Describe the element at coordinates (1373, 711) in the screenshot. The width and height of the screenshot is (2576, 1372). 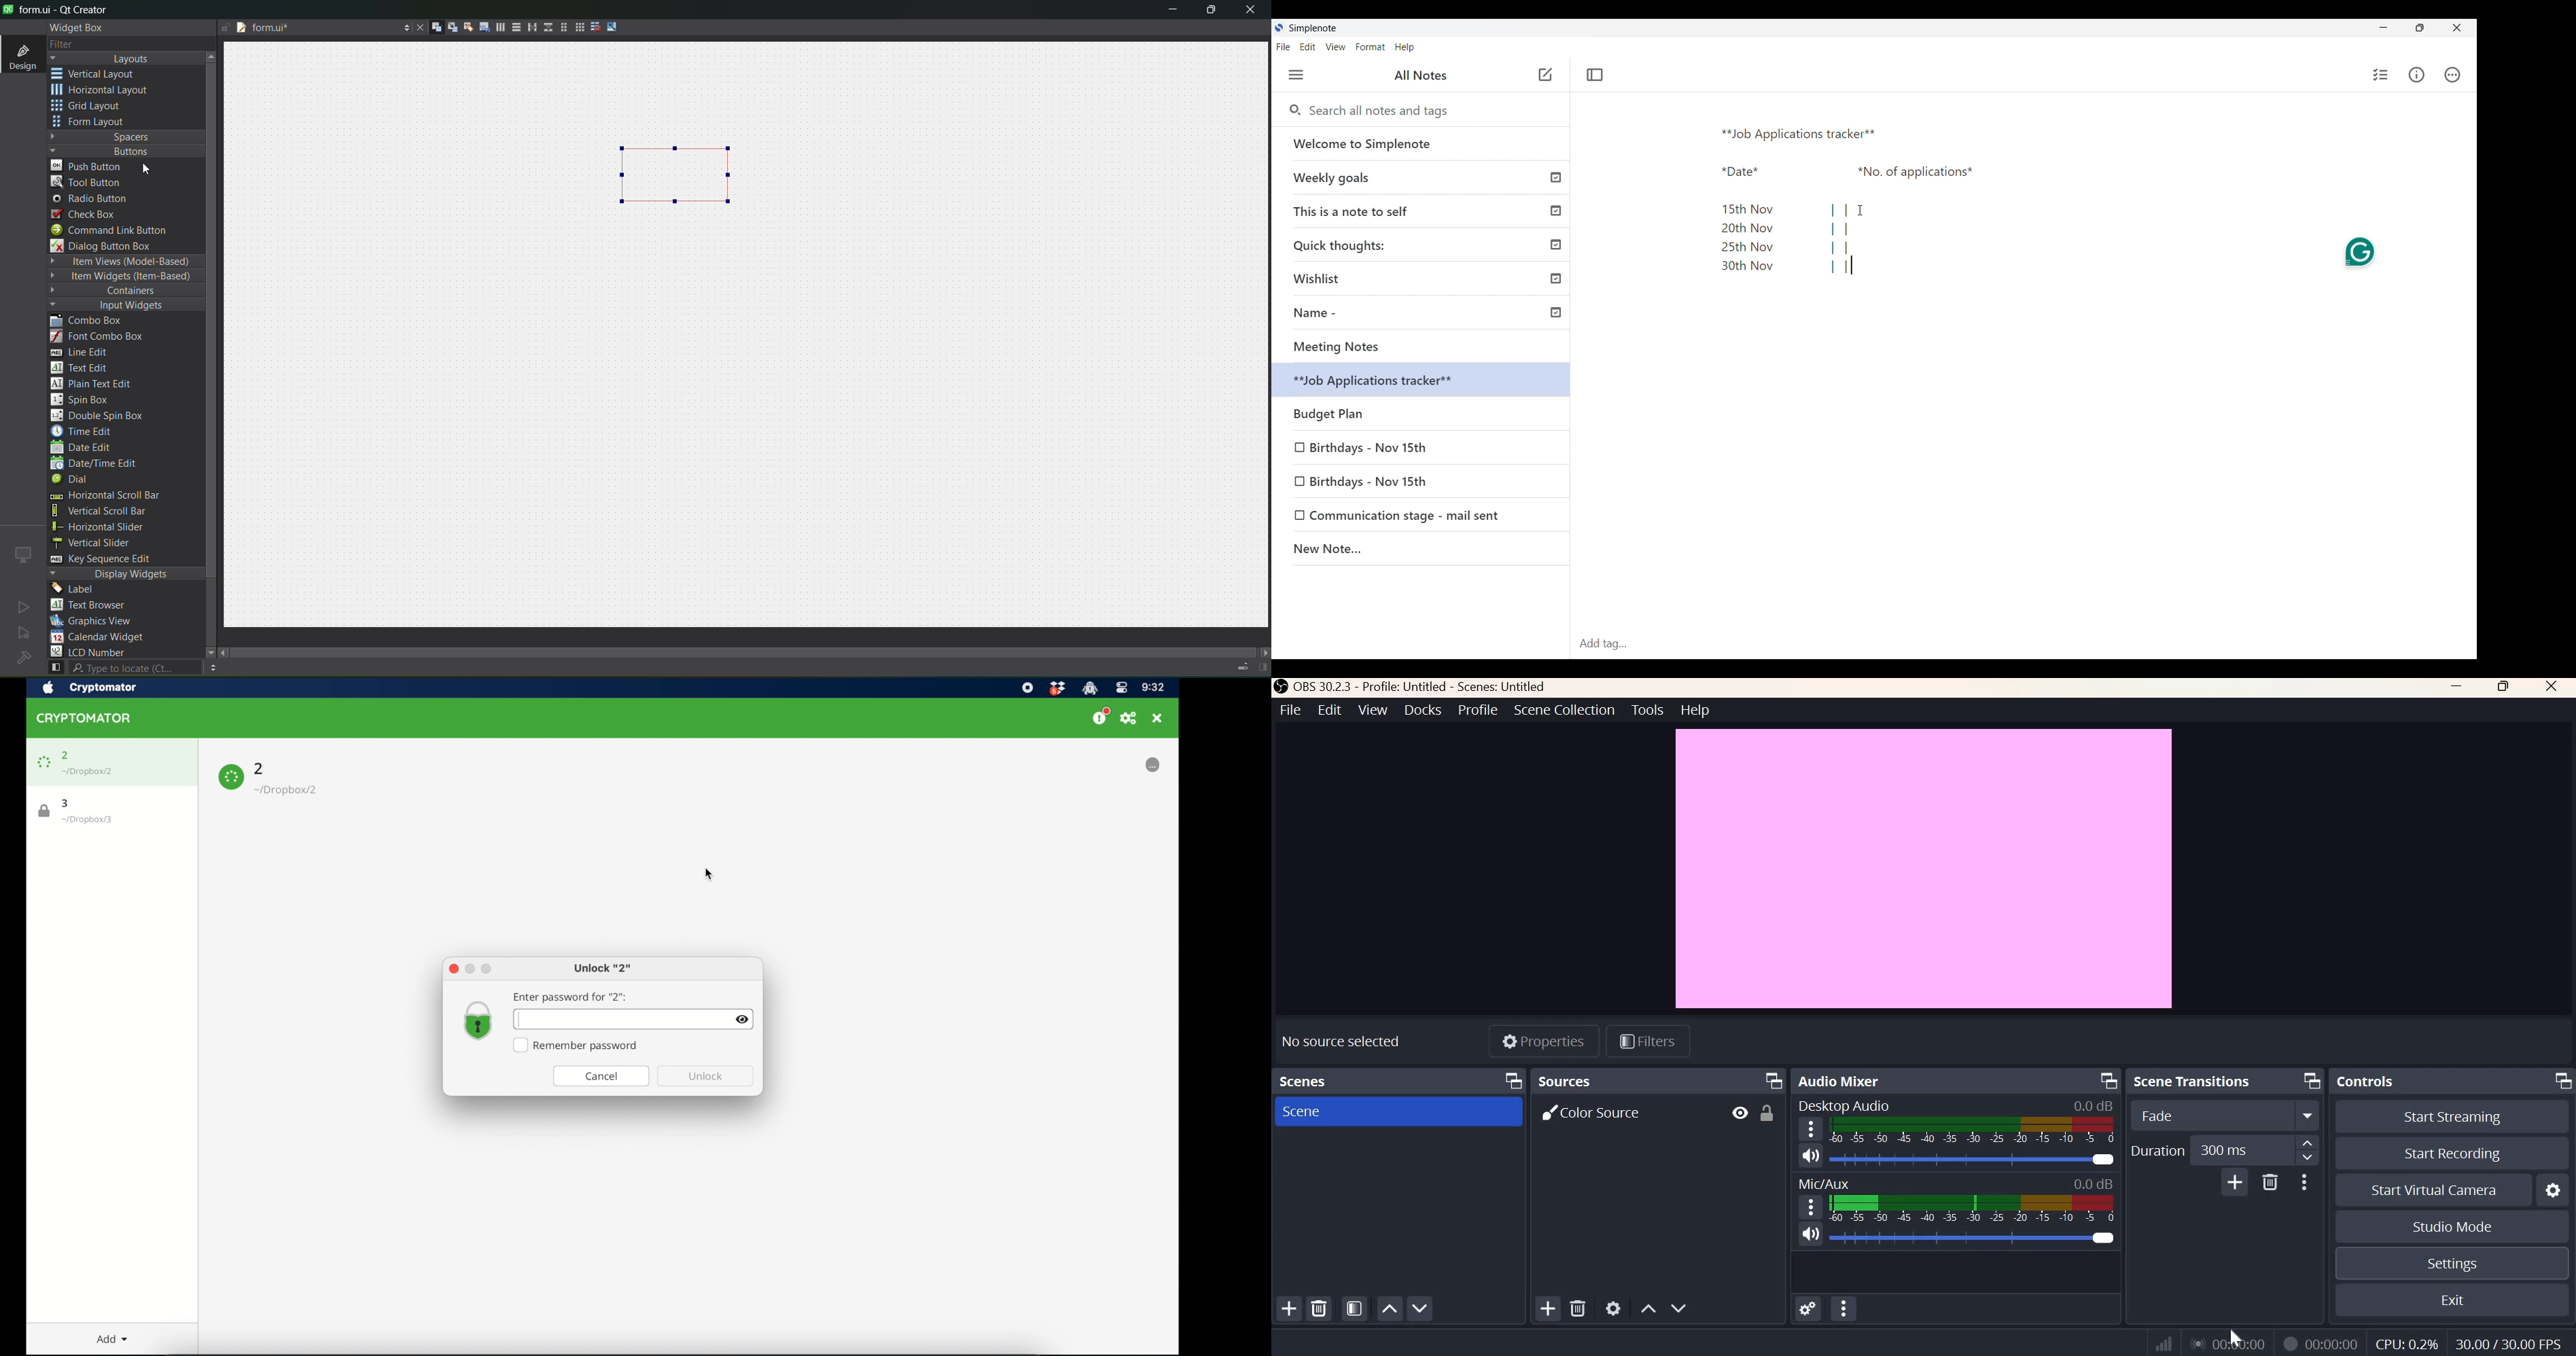
I see `View` at that location.